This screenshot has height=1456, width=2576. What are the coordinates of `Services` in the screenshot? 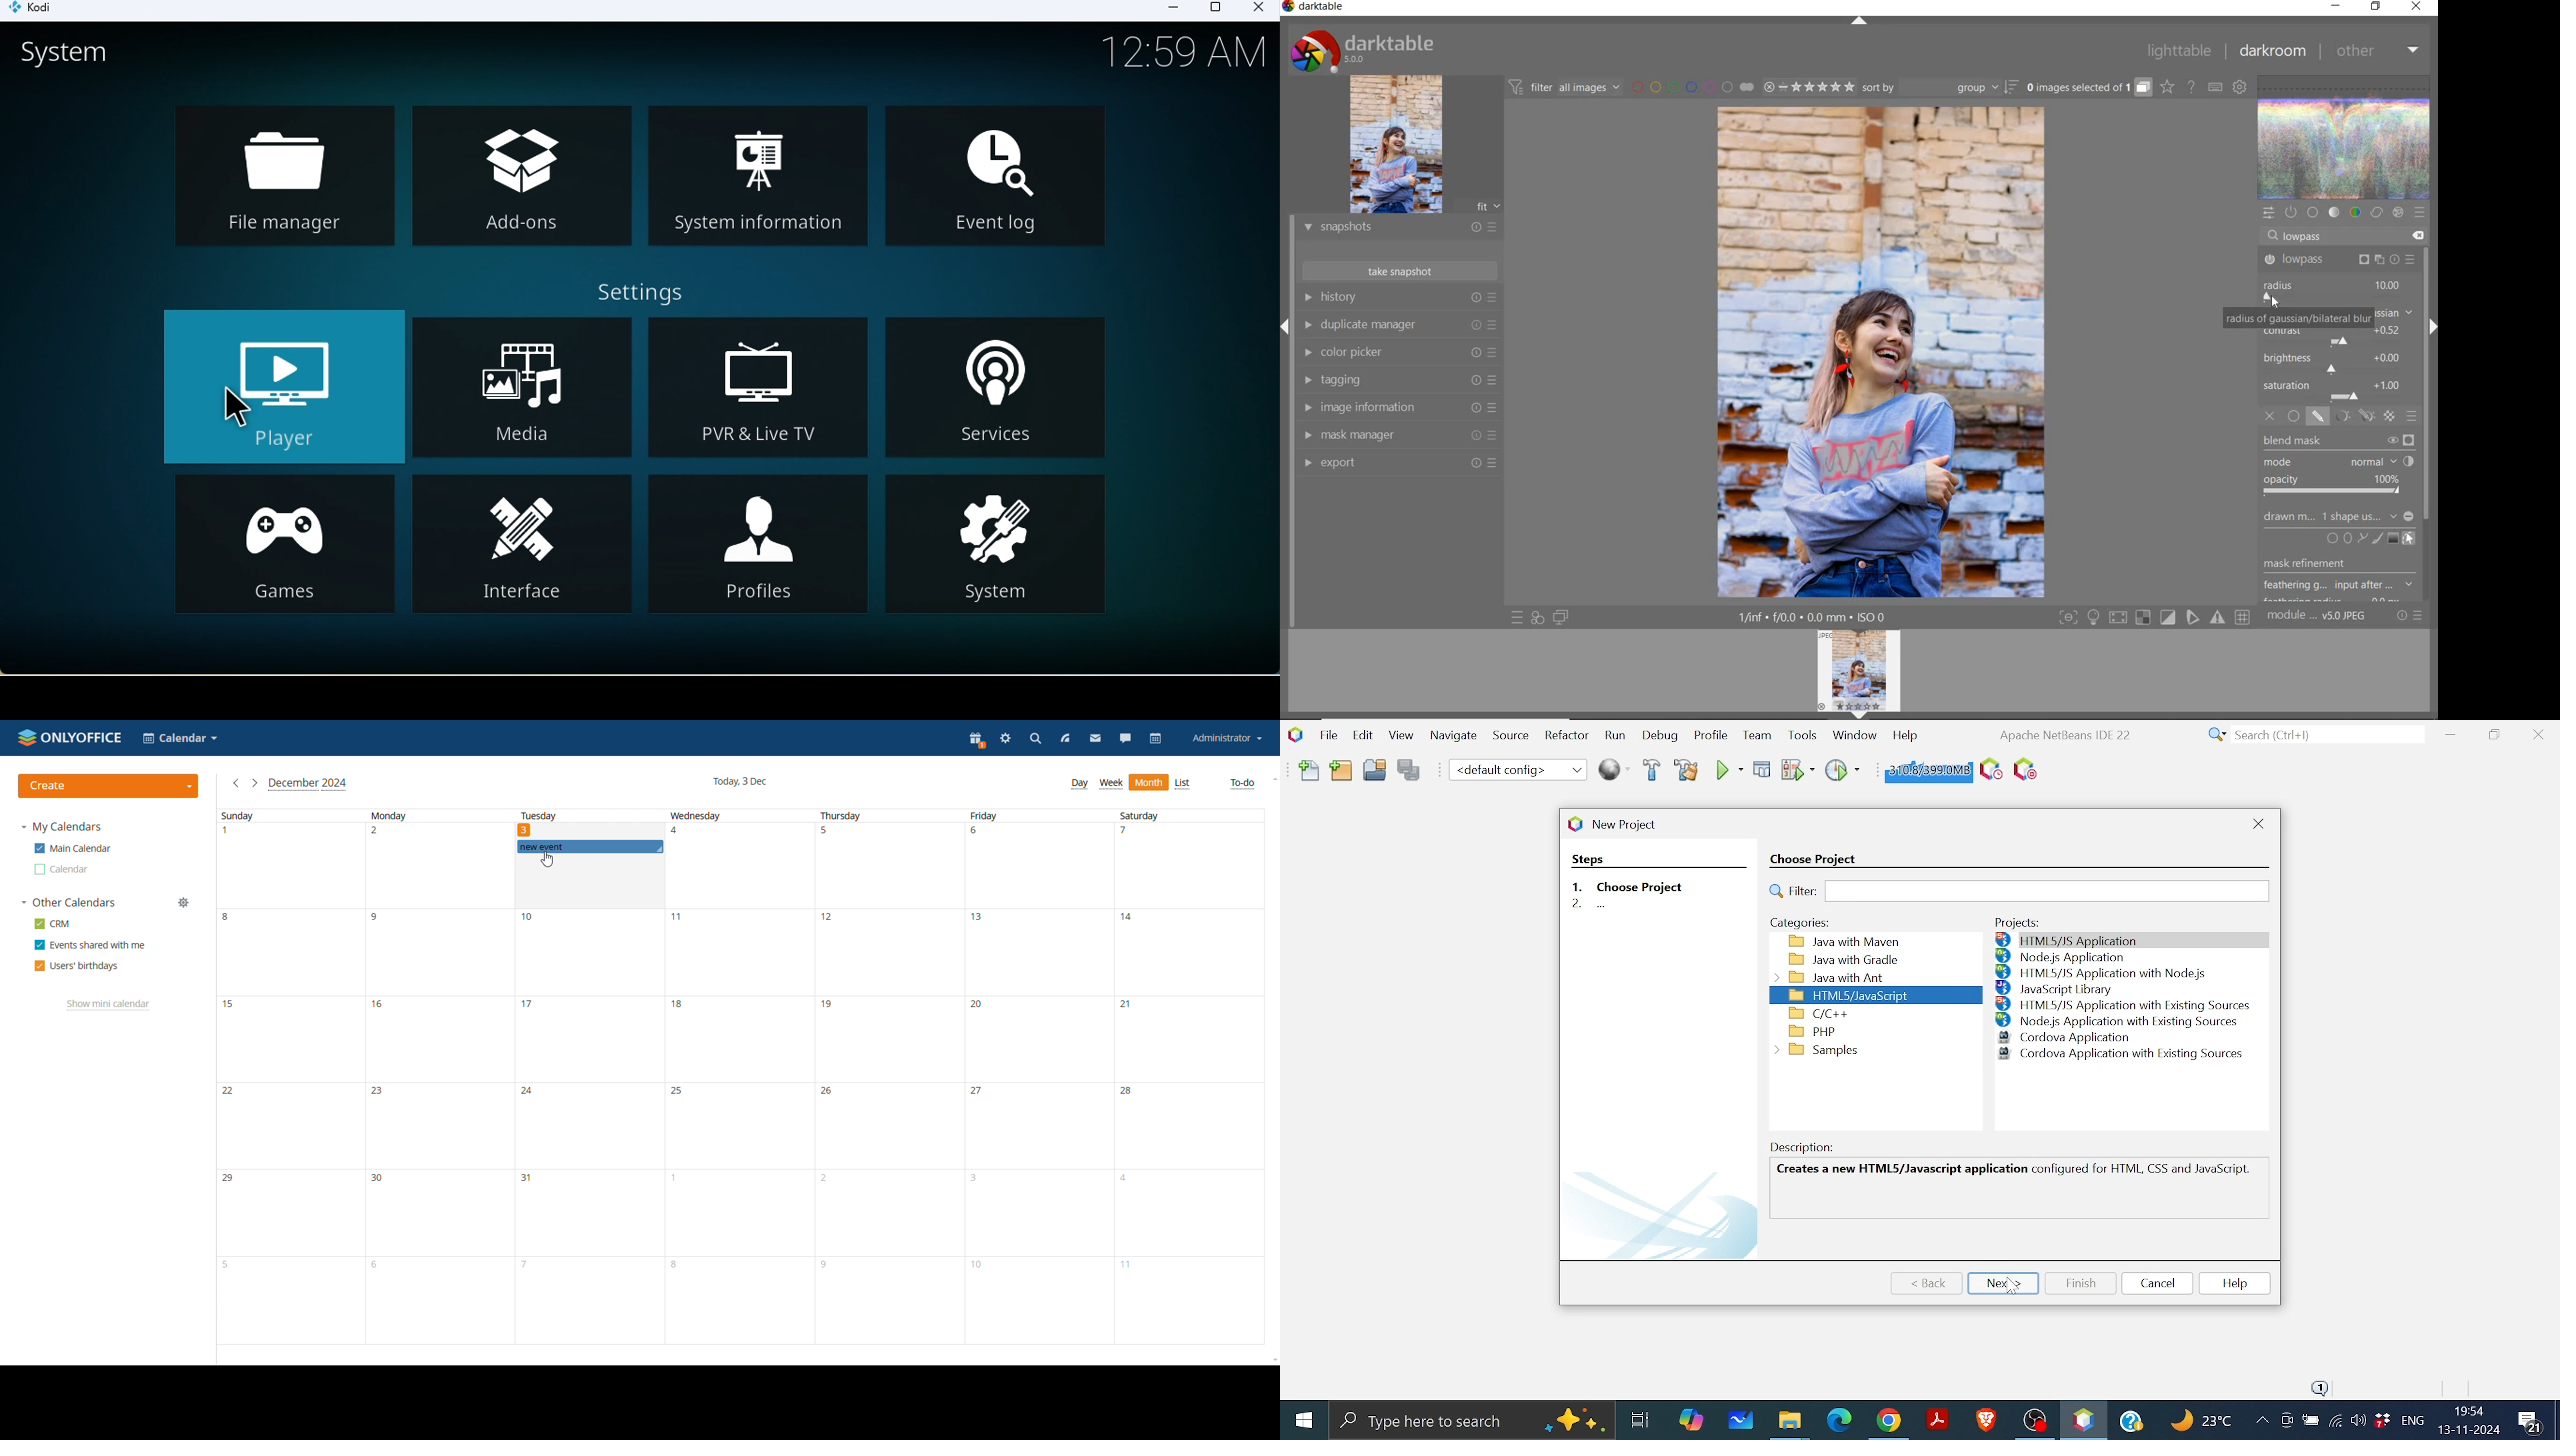 It's located at (1005, 390).